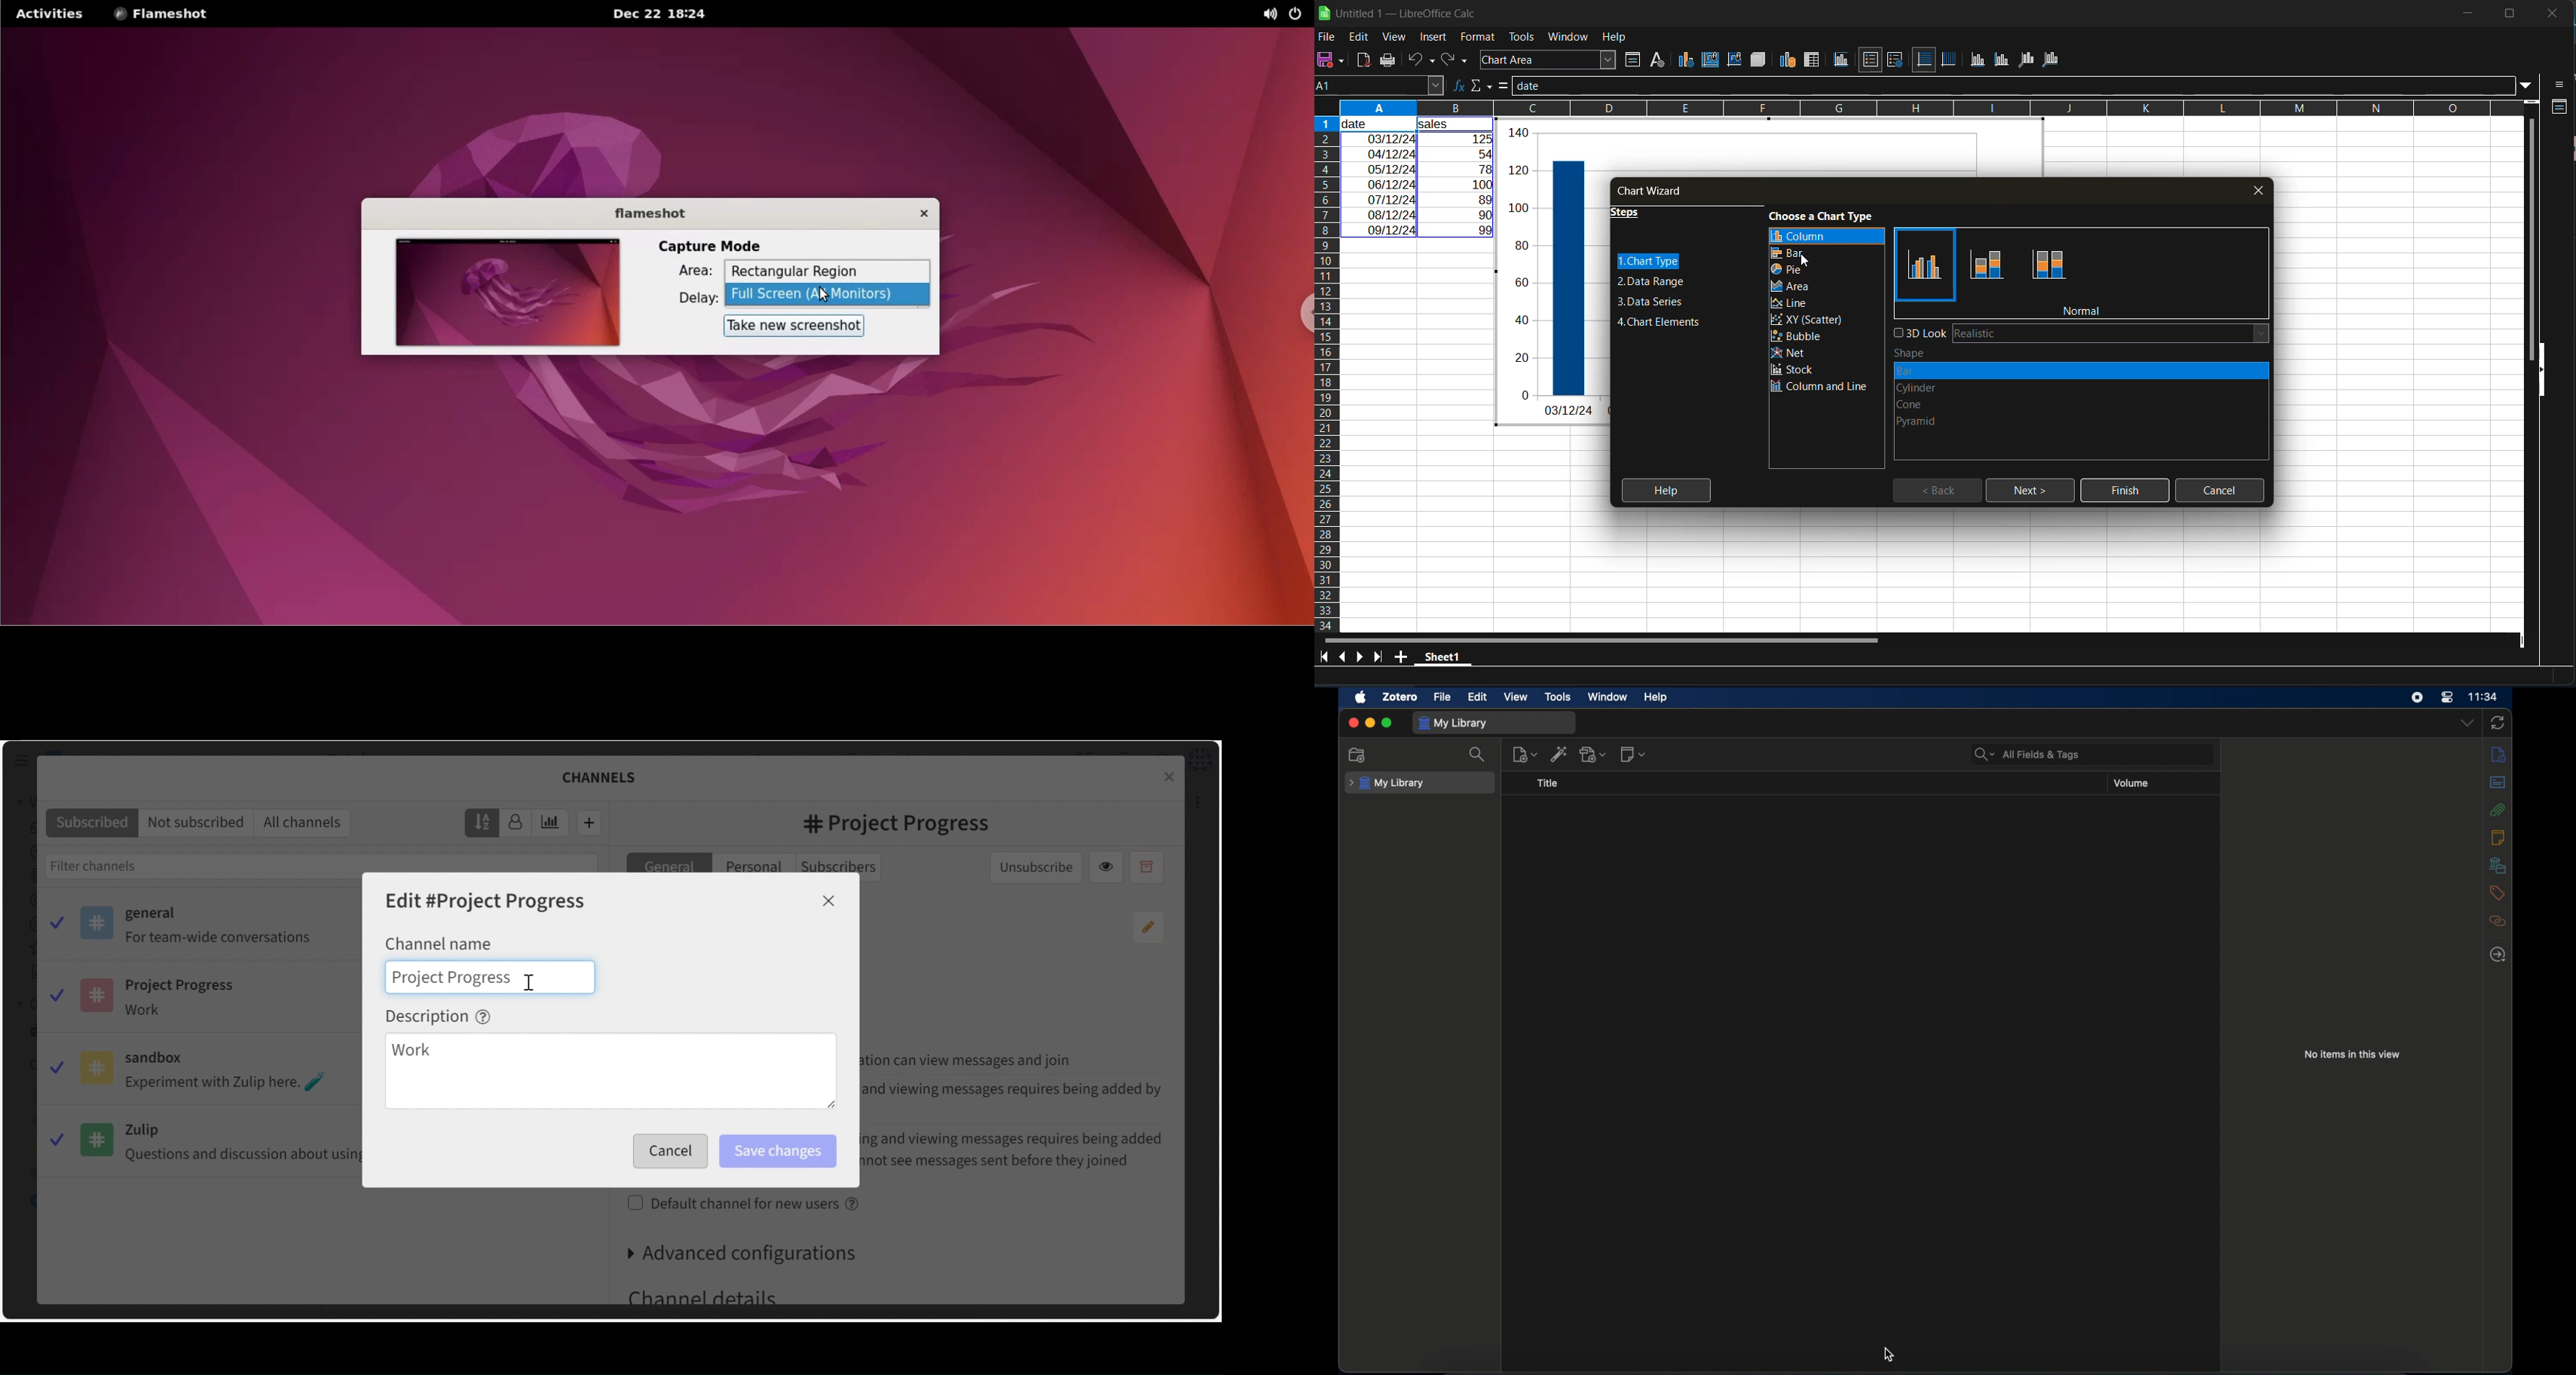 This screenshot has width=2576, height=1400. Describe the element at coordinates (2539, 378) in the screenshot. I see `hide` at that location.